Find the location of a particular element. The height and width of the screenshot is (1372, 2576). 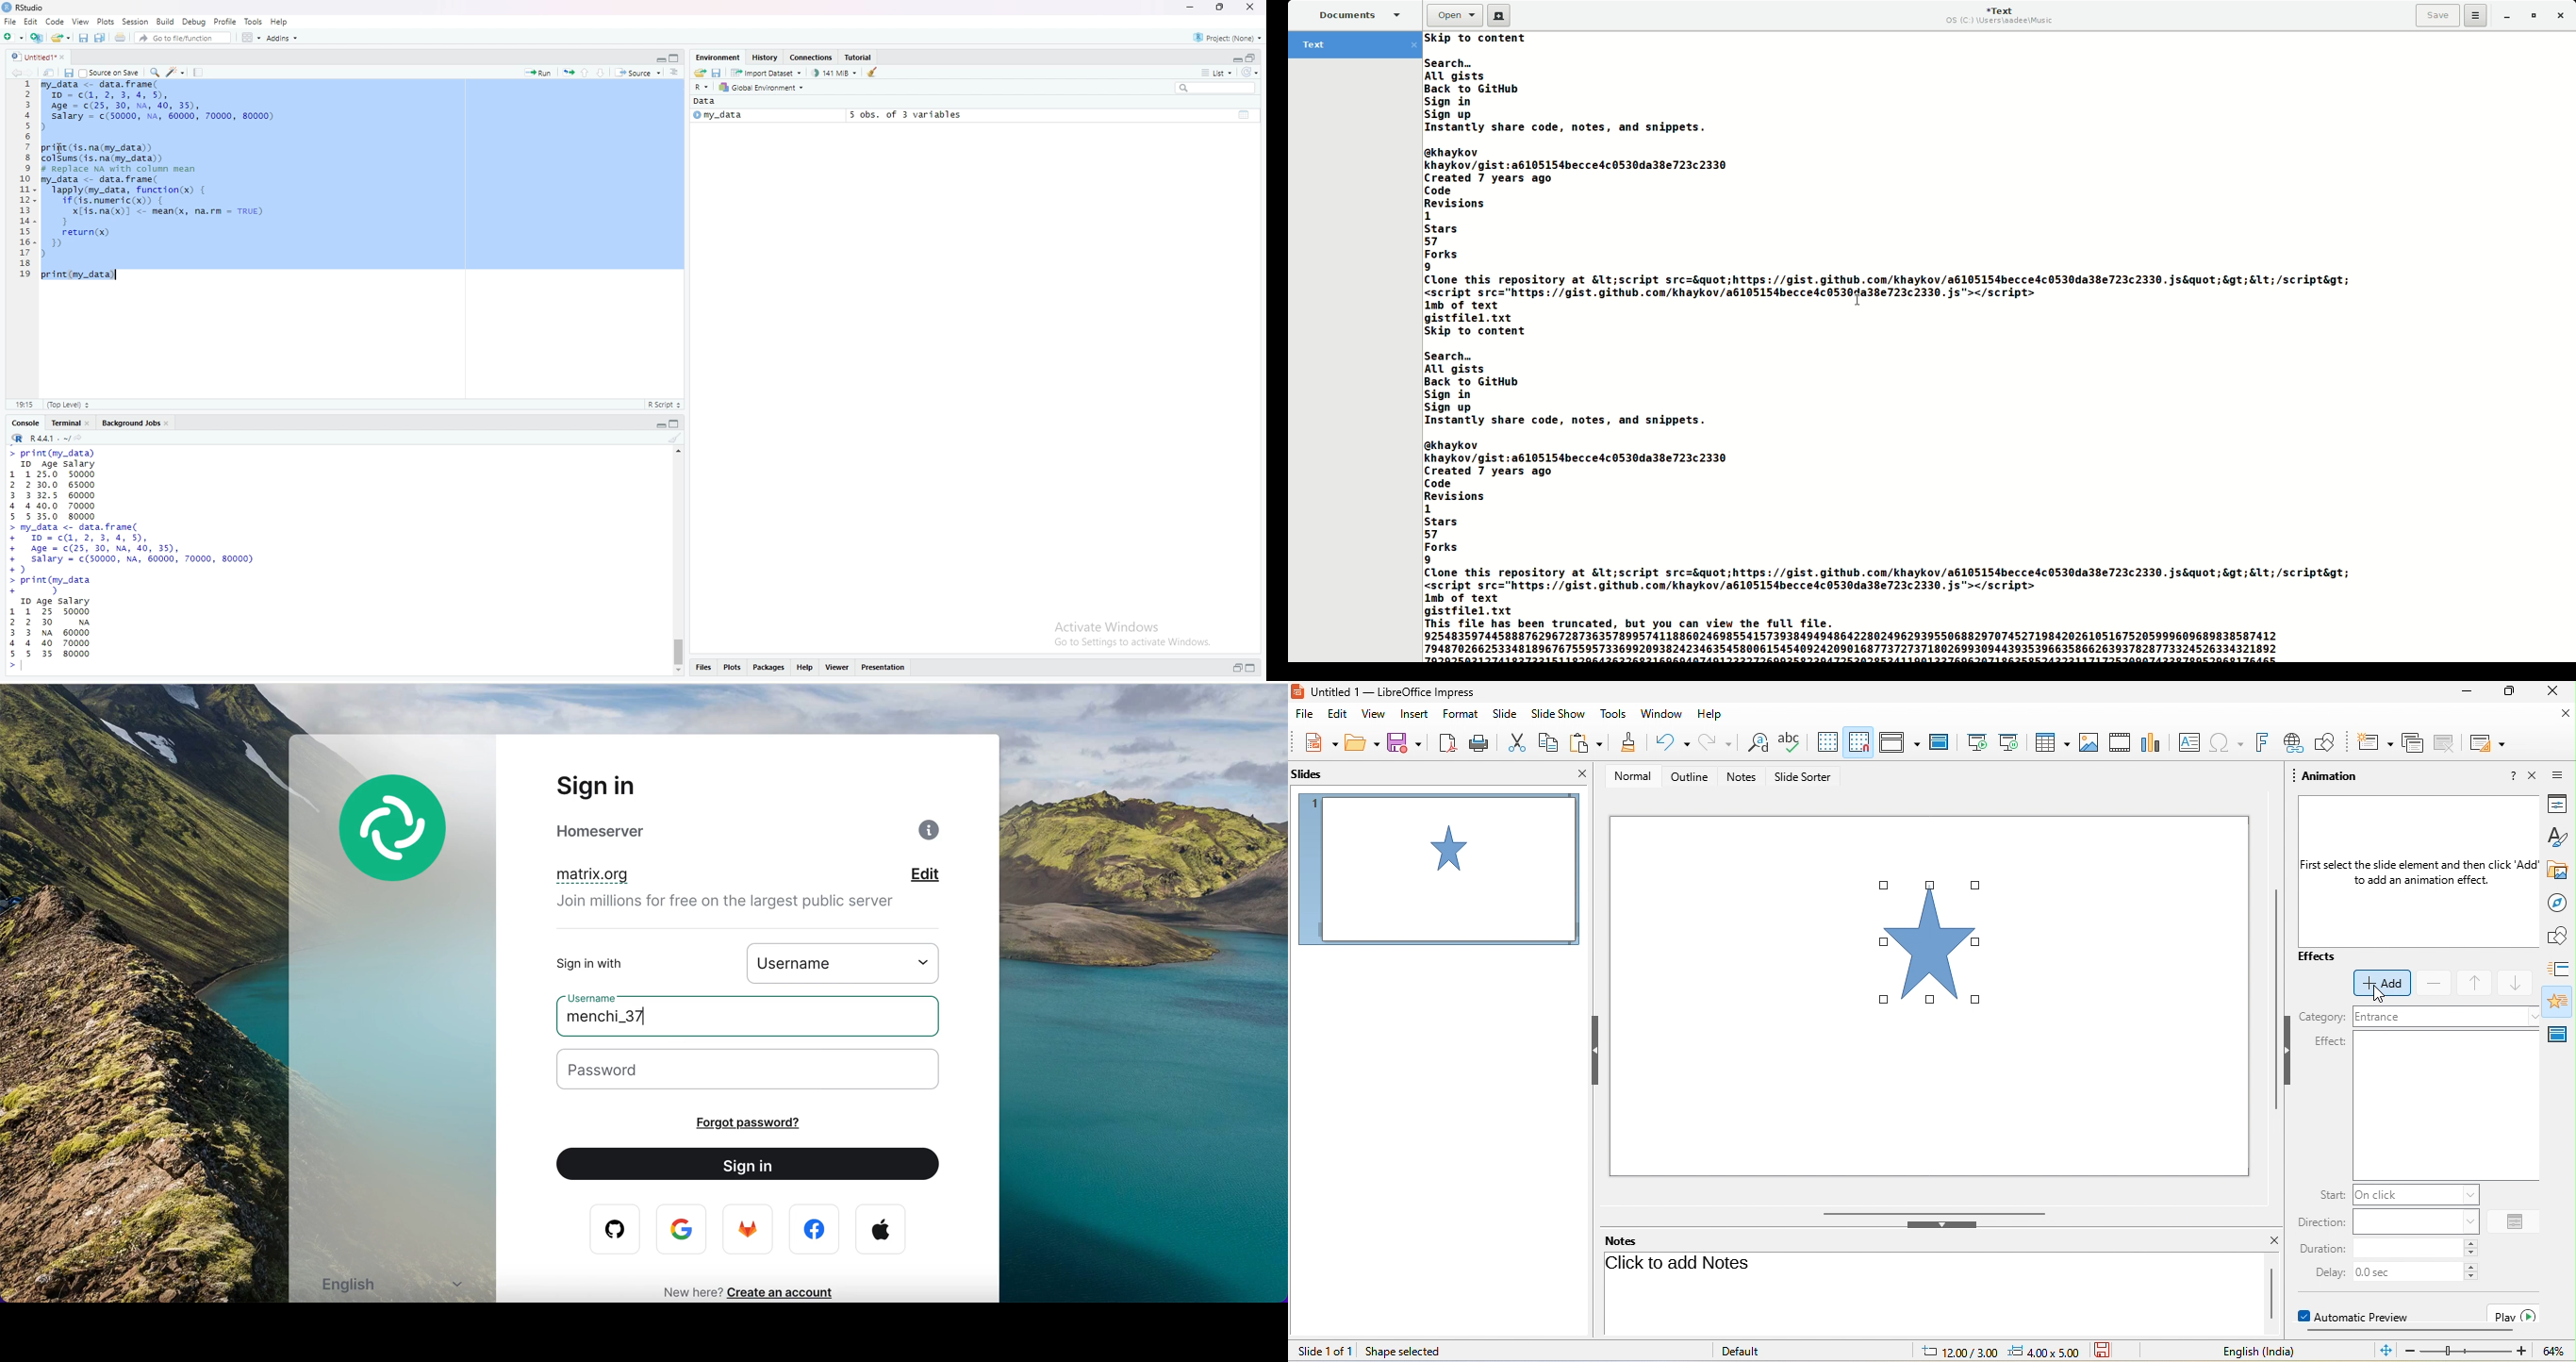

sign in with is located at coordinates (621, 963).